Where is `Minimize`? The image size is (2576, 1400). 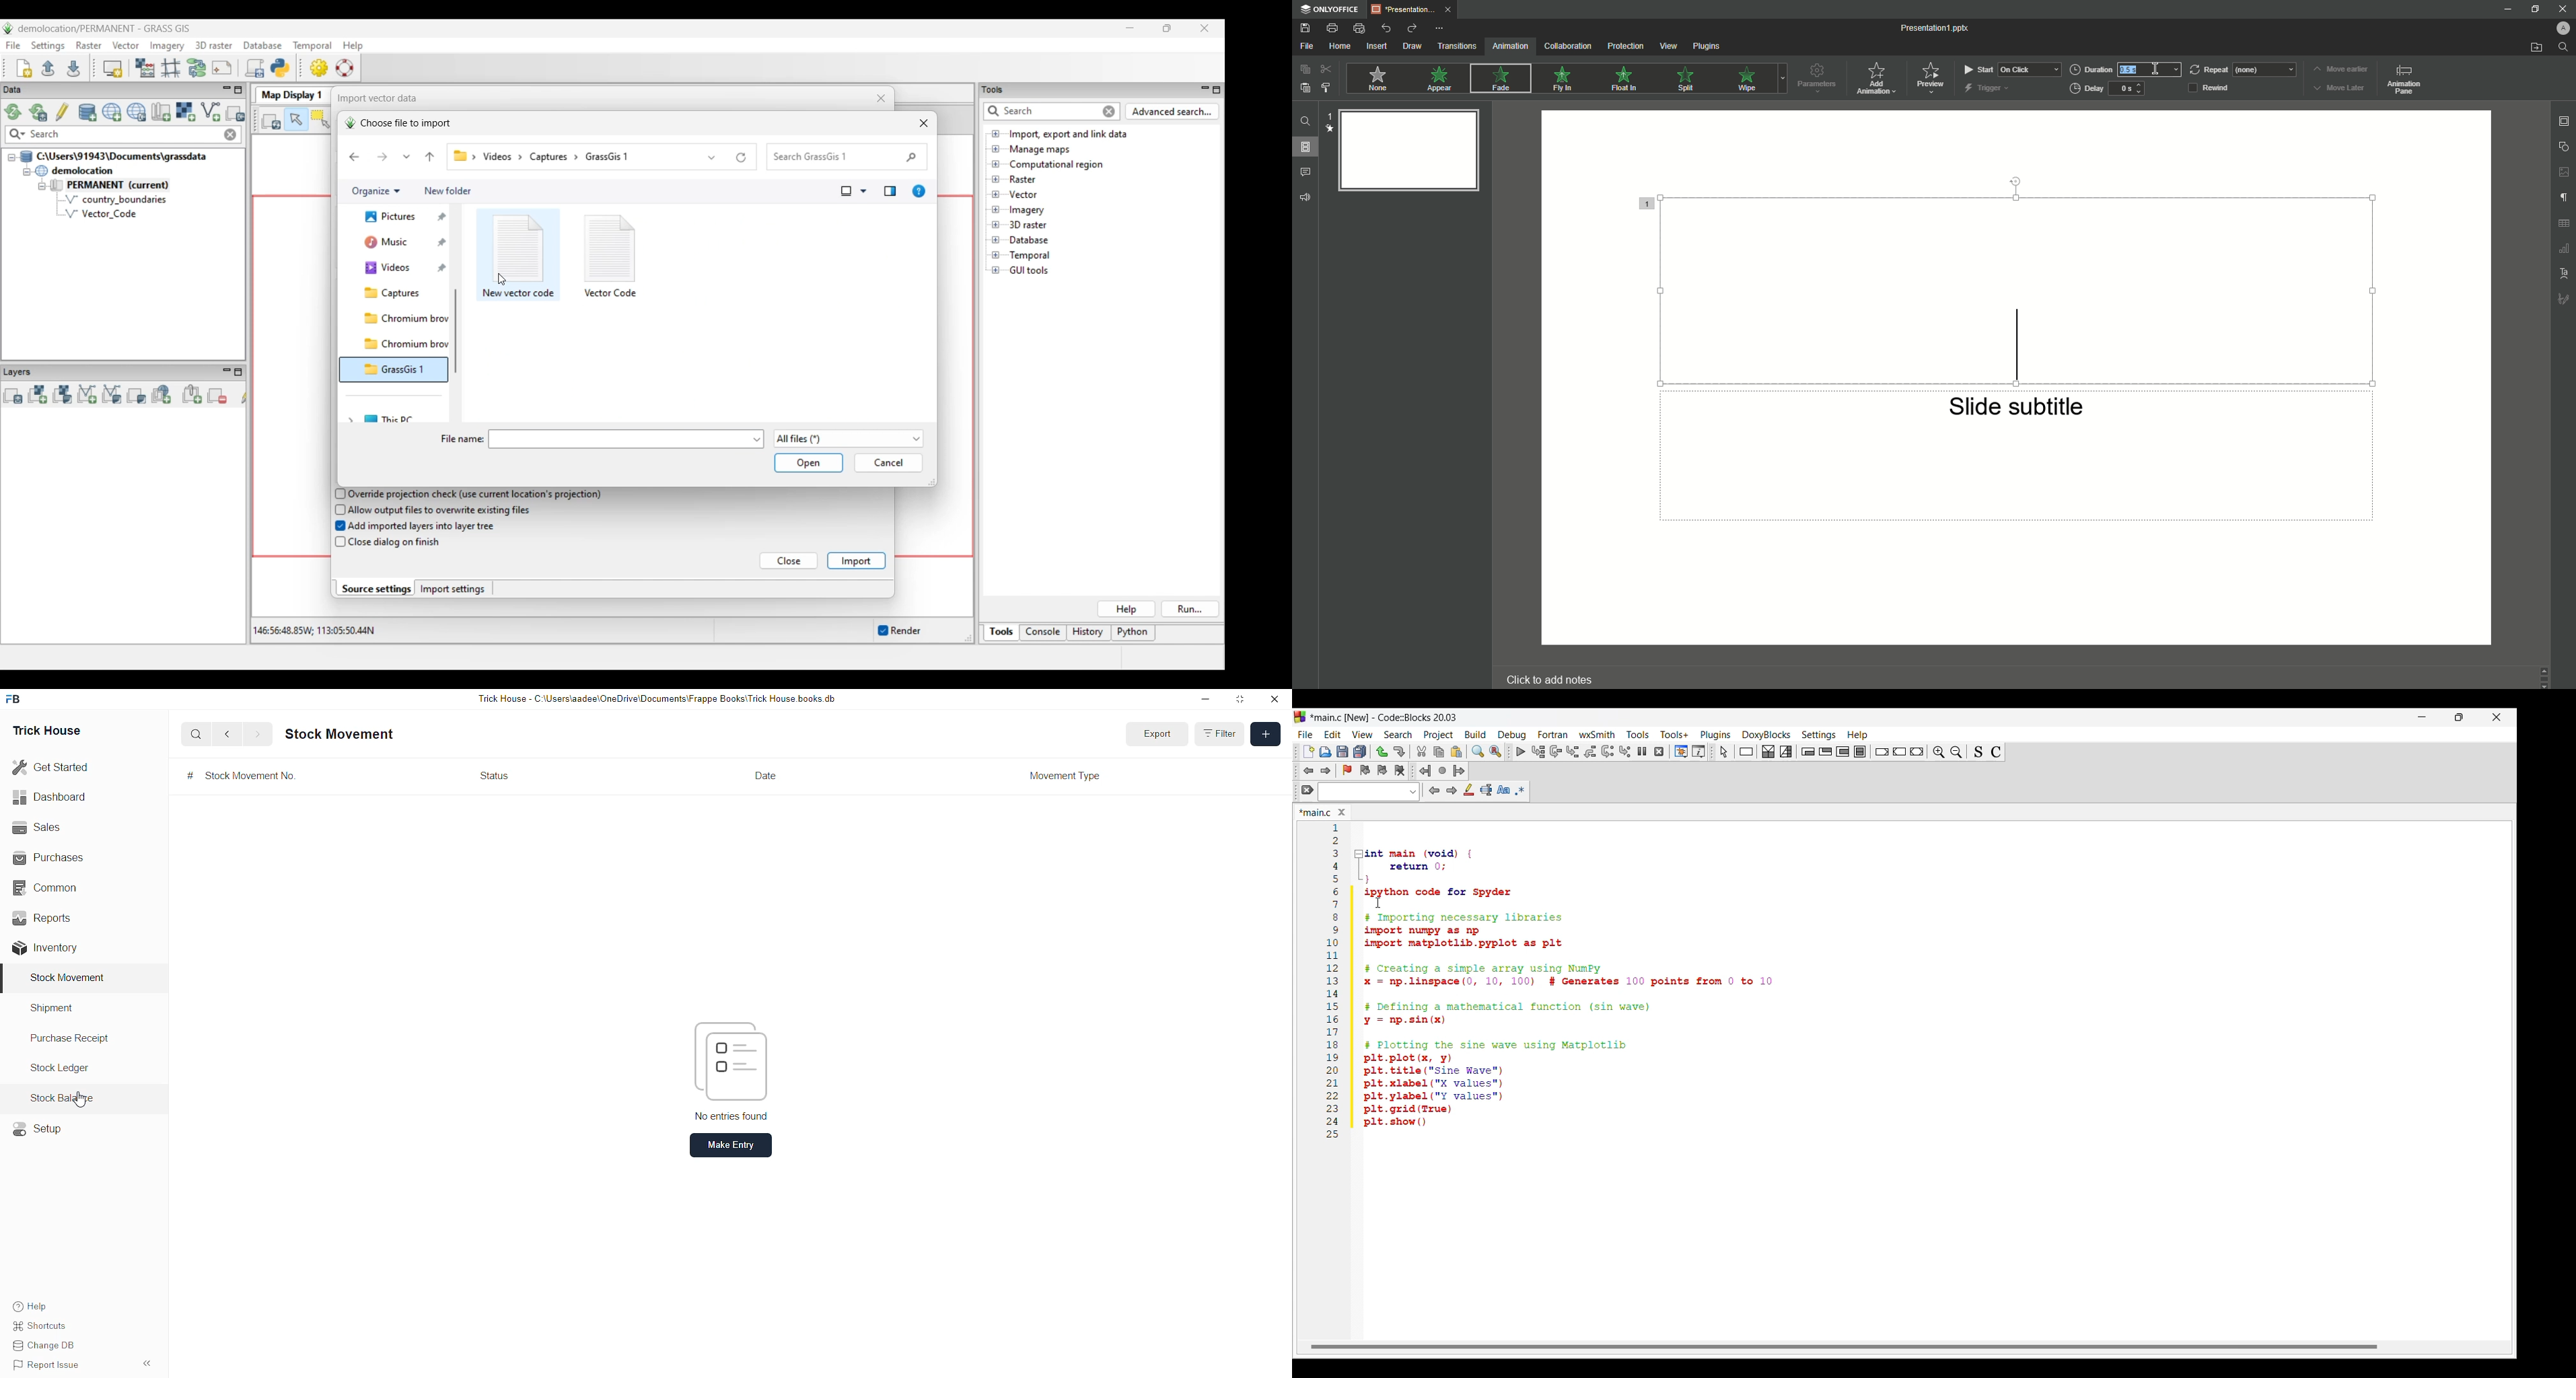 Minimize is located at coordinates (2423, 716).